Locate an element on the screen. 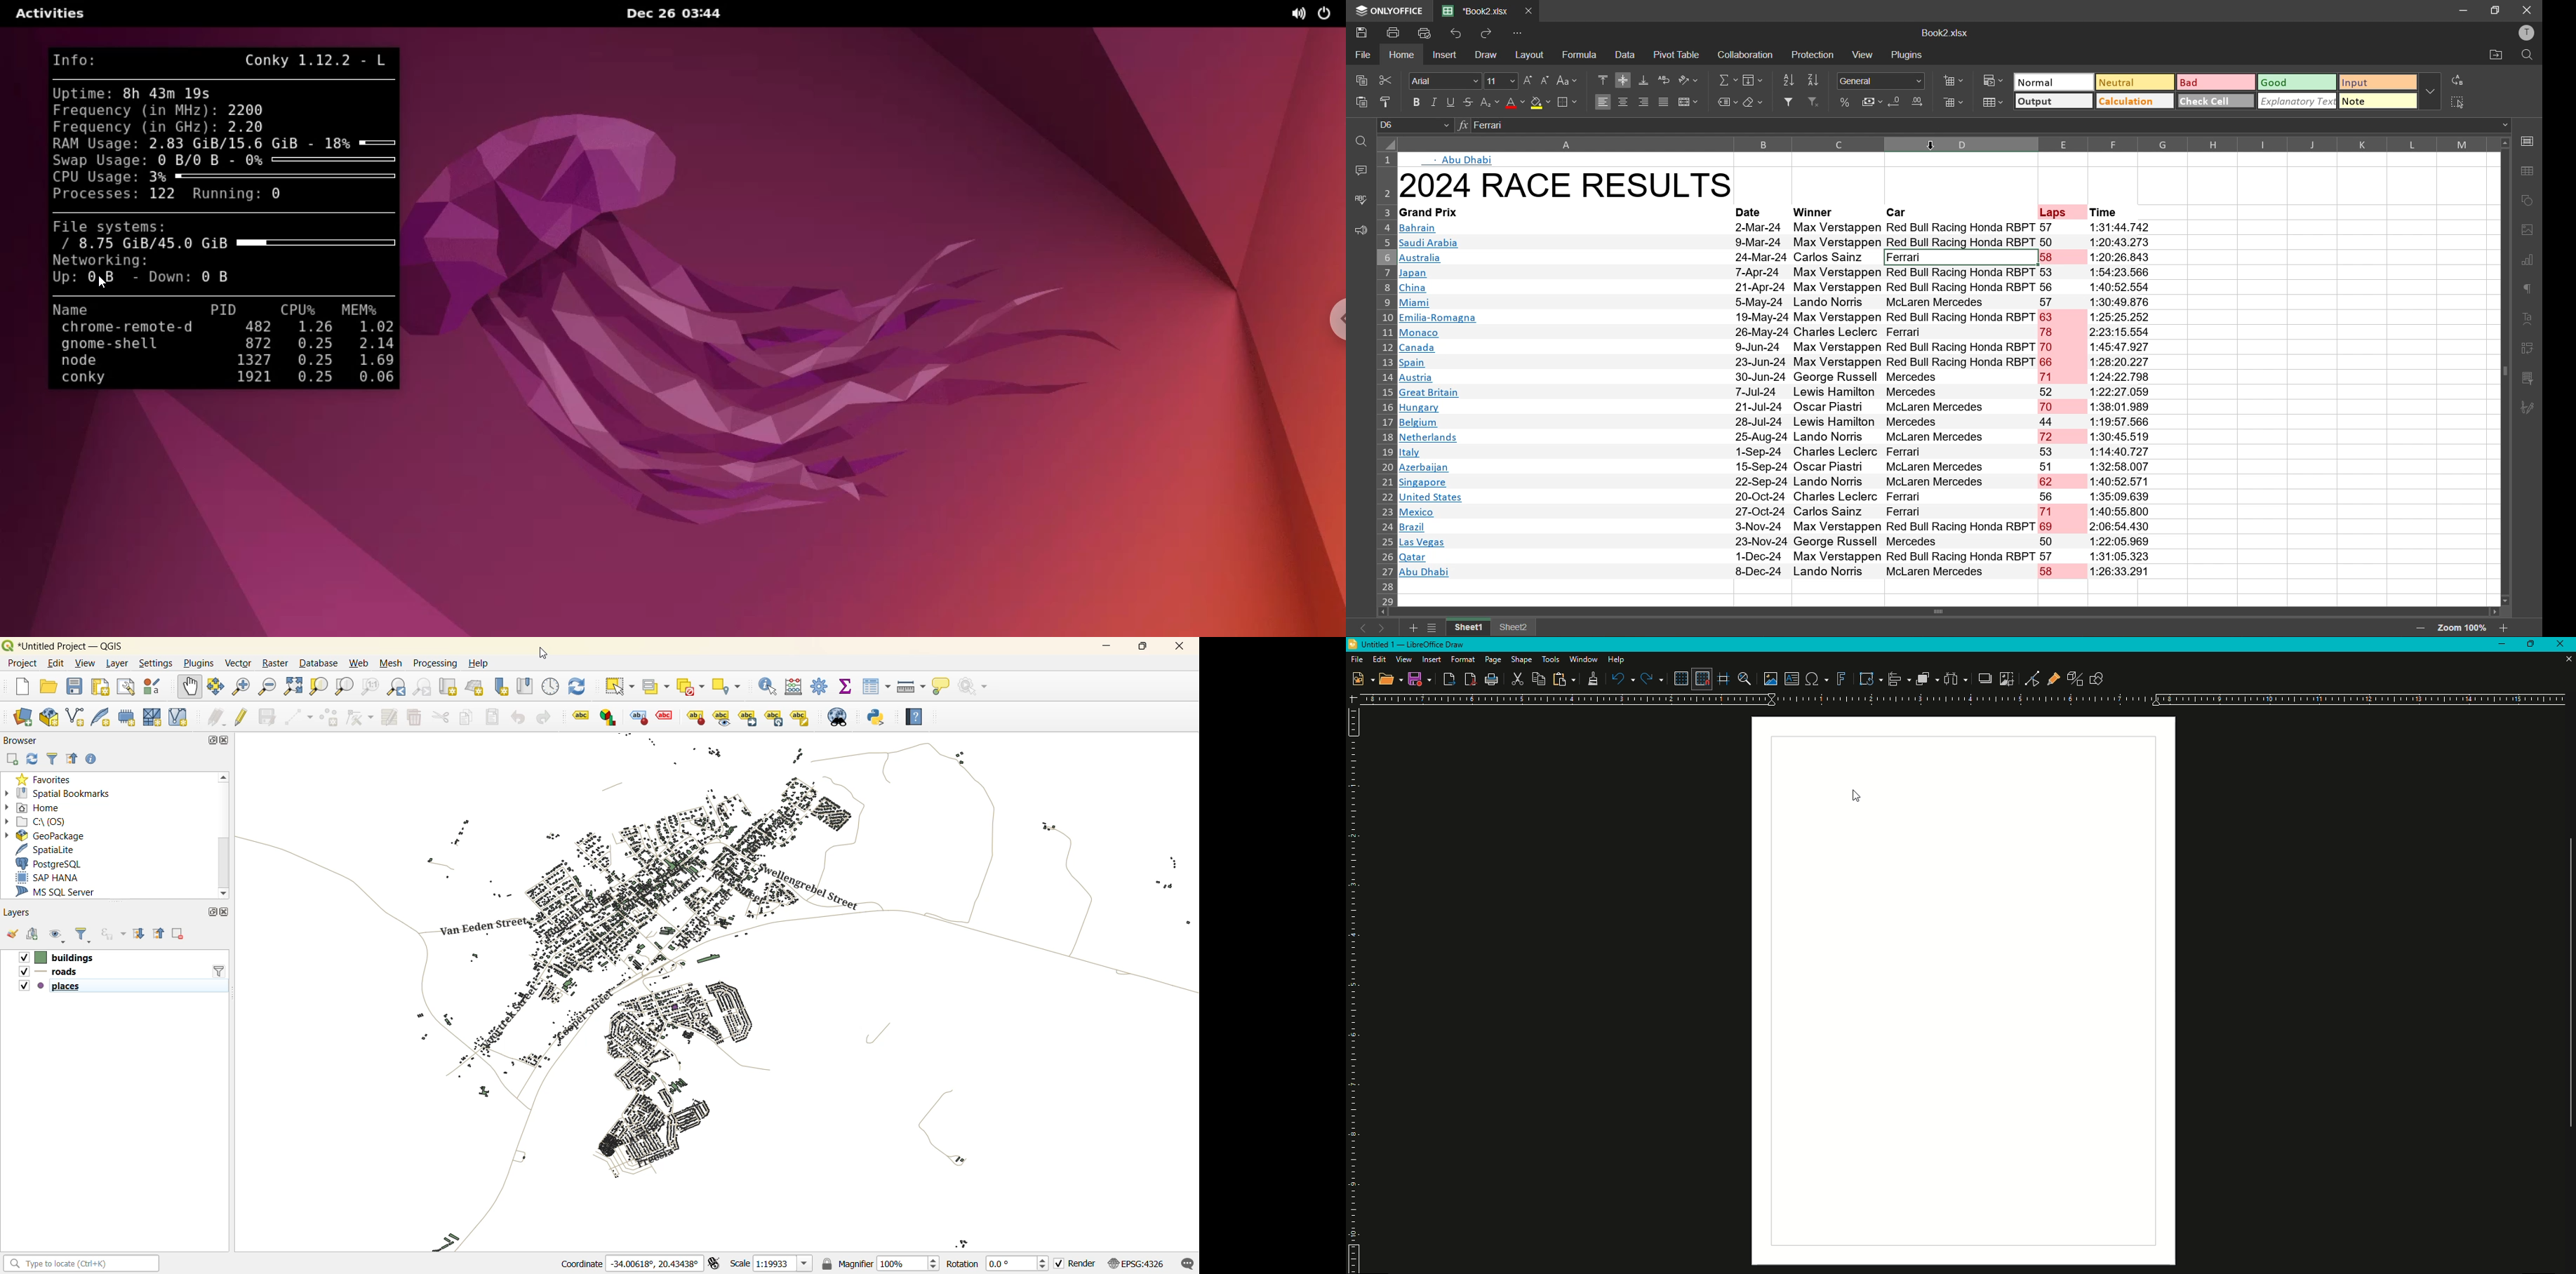 The height and width of the screenshot is (1288, 2576). good is located at coordinates (2296, 83).